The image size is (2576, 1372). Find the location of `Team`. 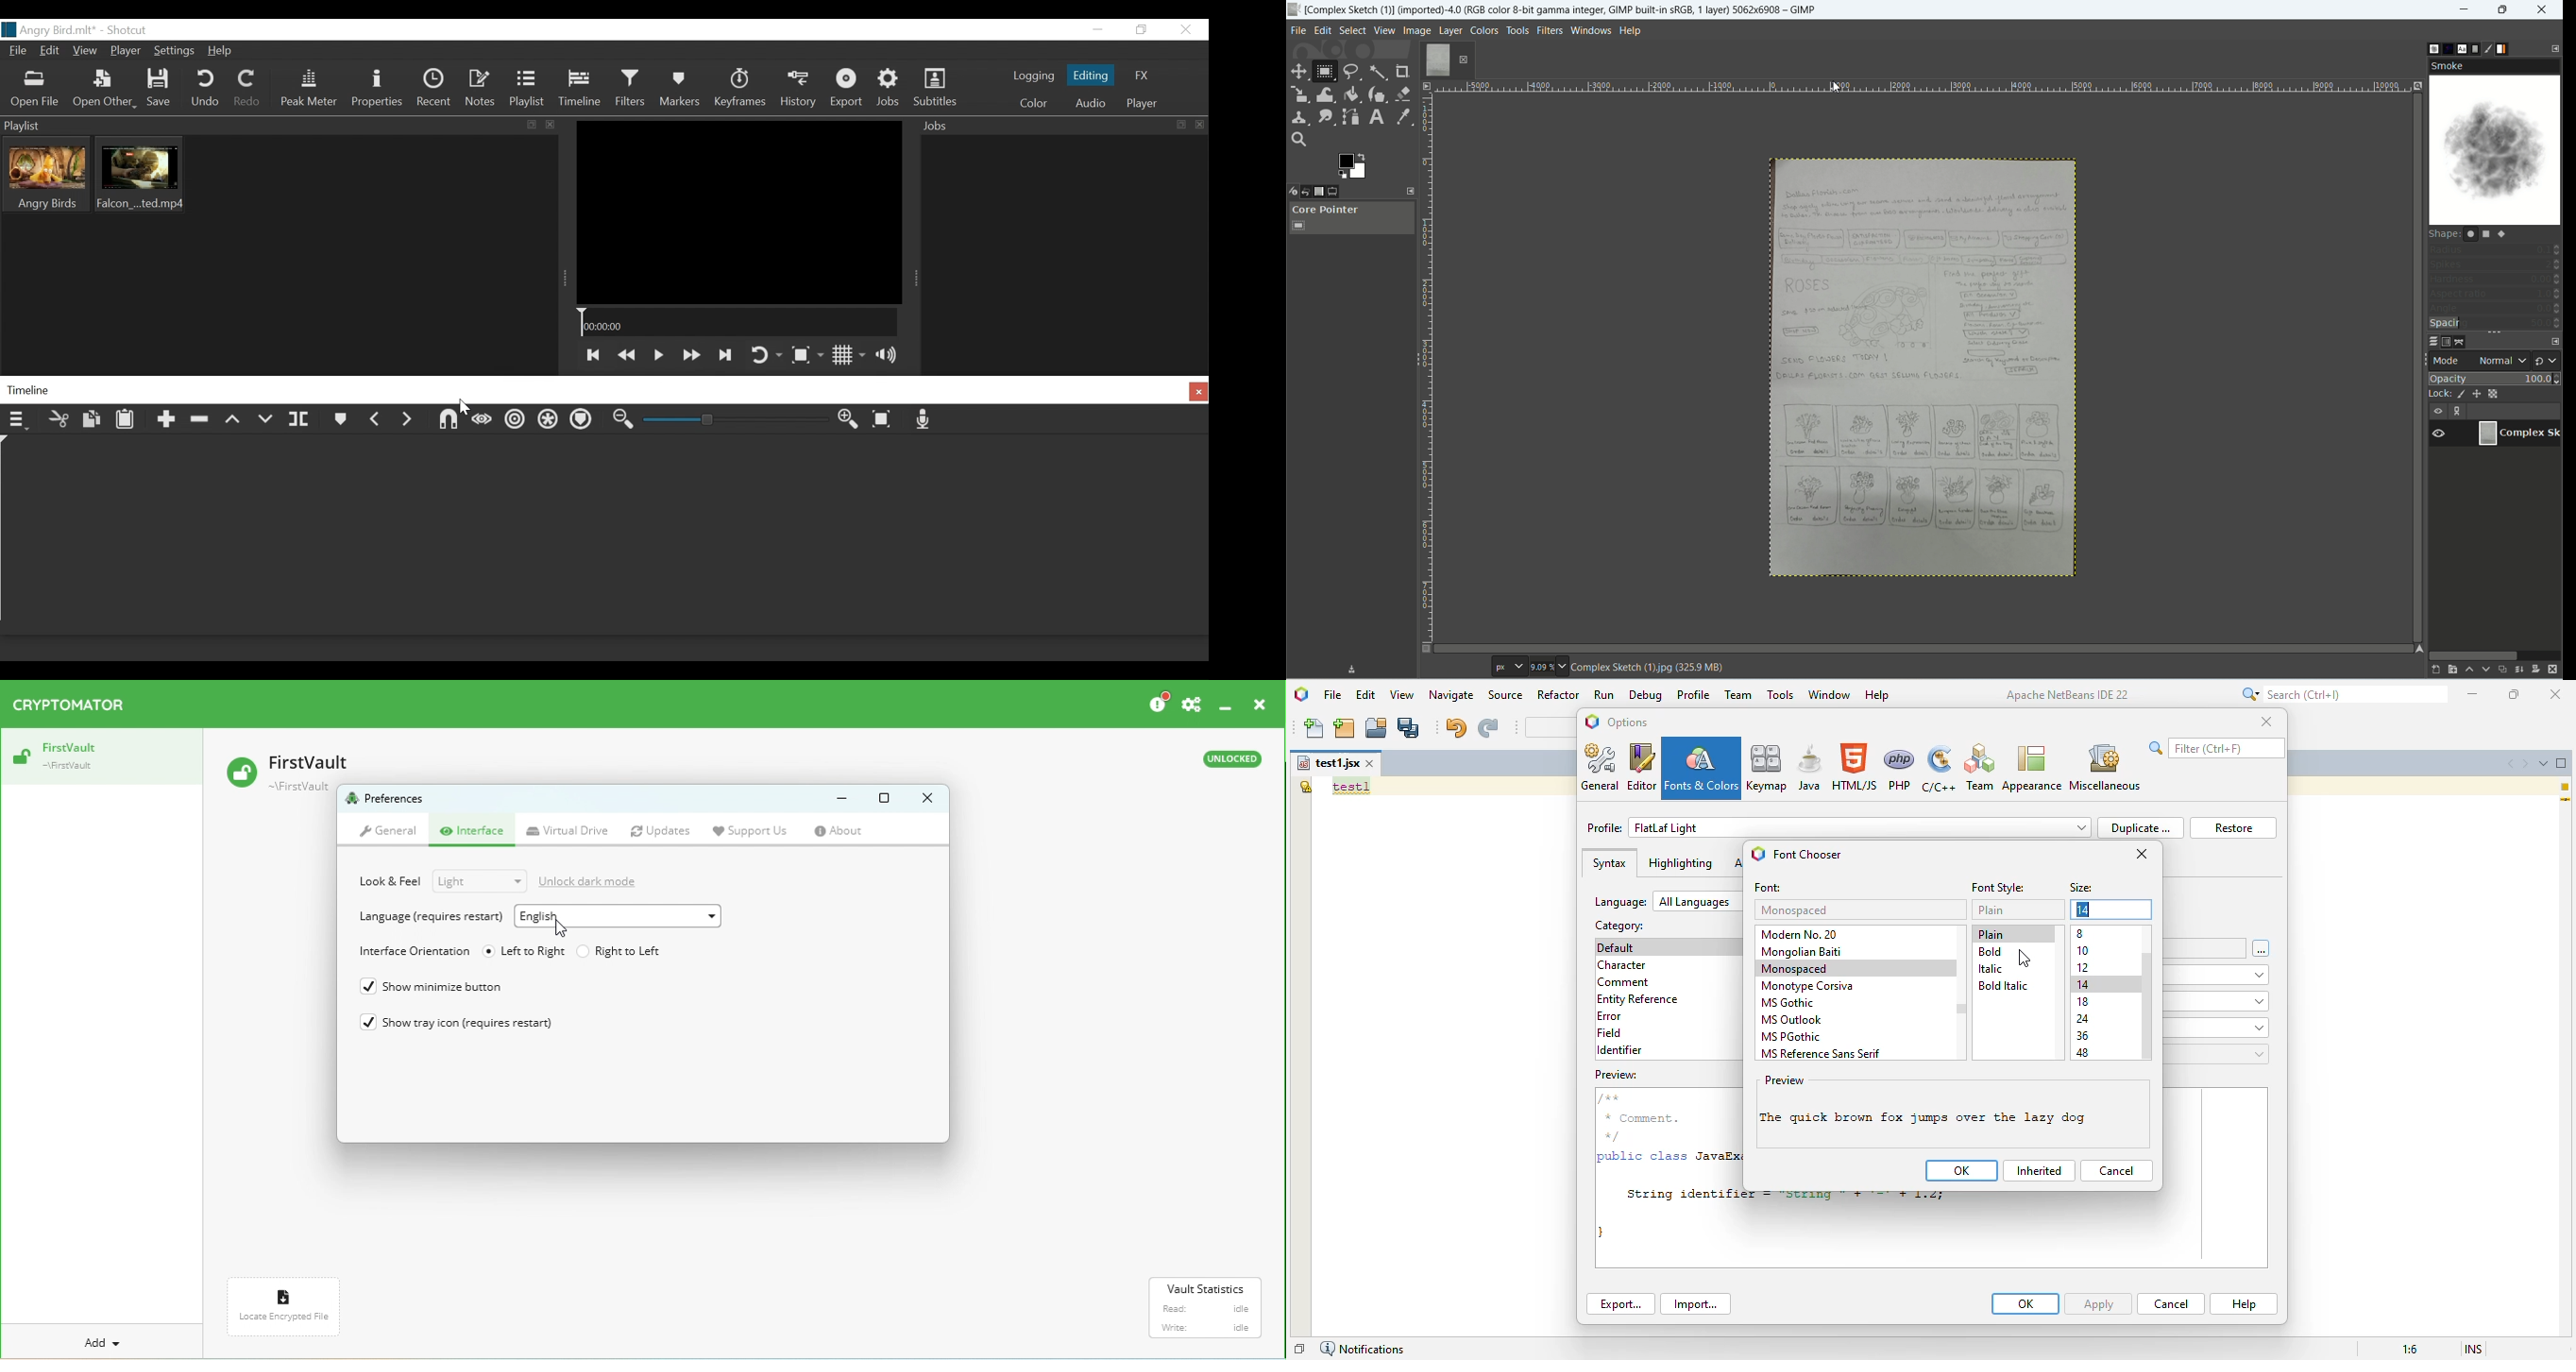

Team is located at coordinates (1979, 768).